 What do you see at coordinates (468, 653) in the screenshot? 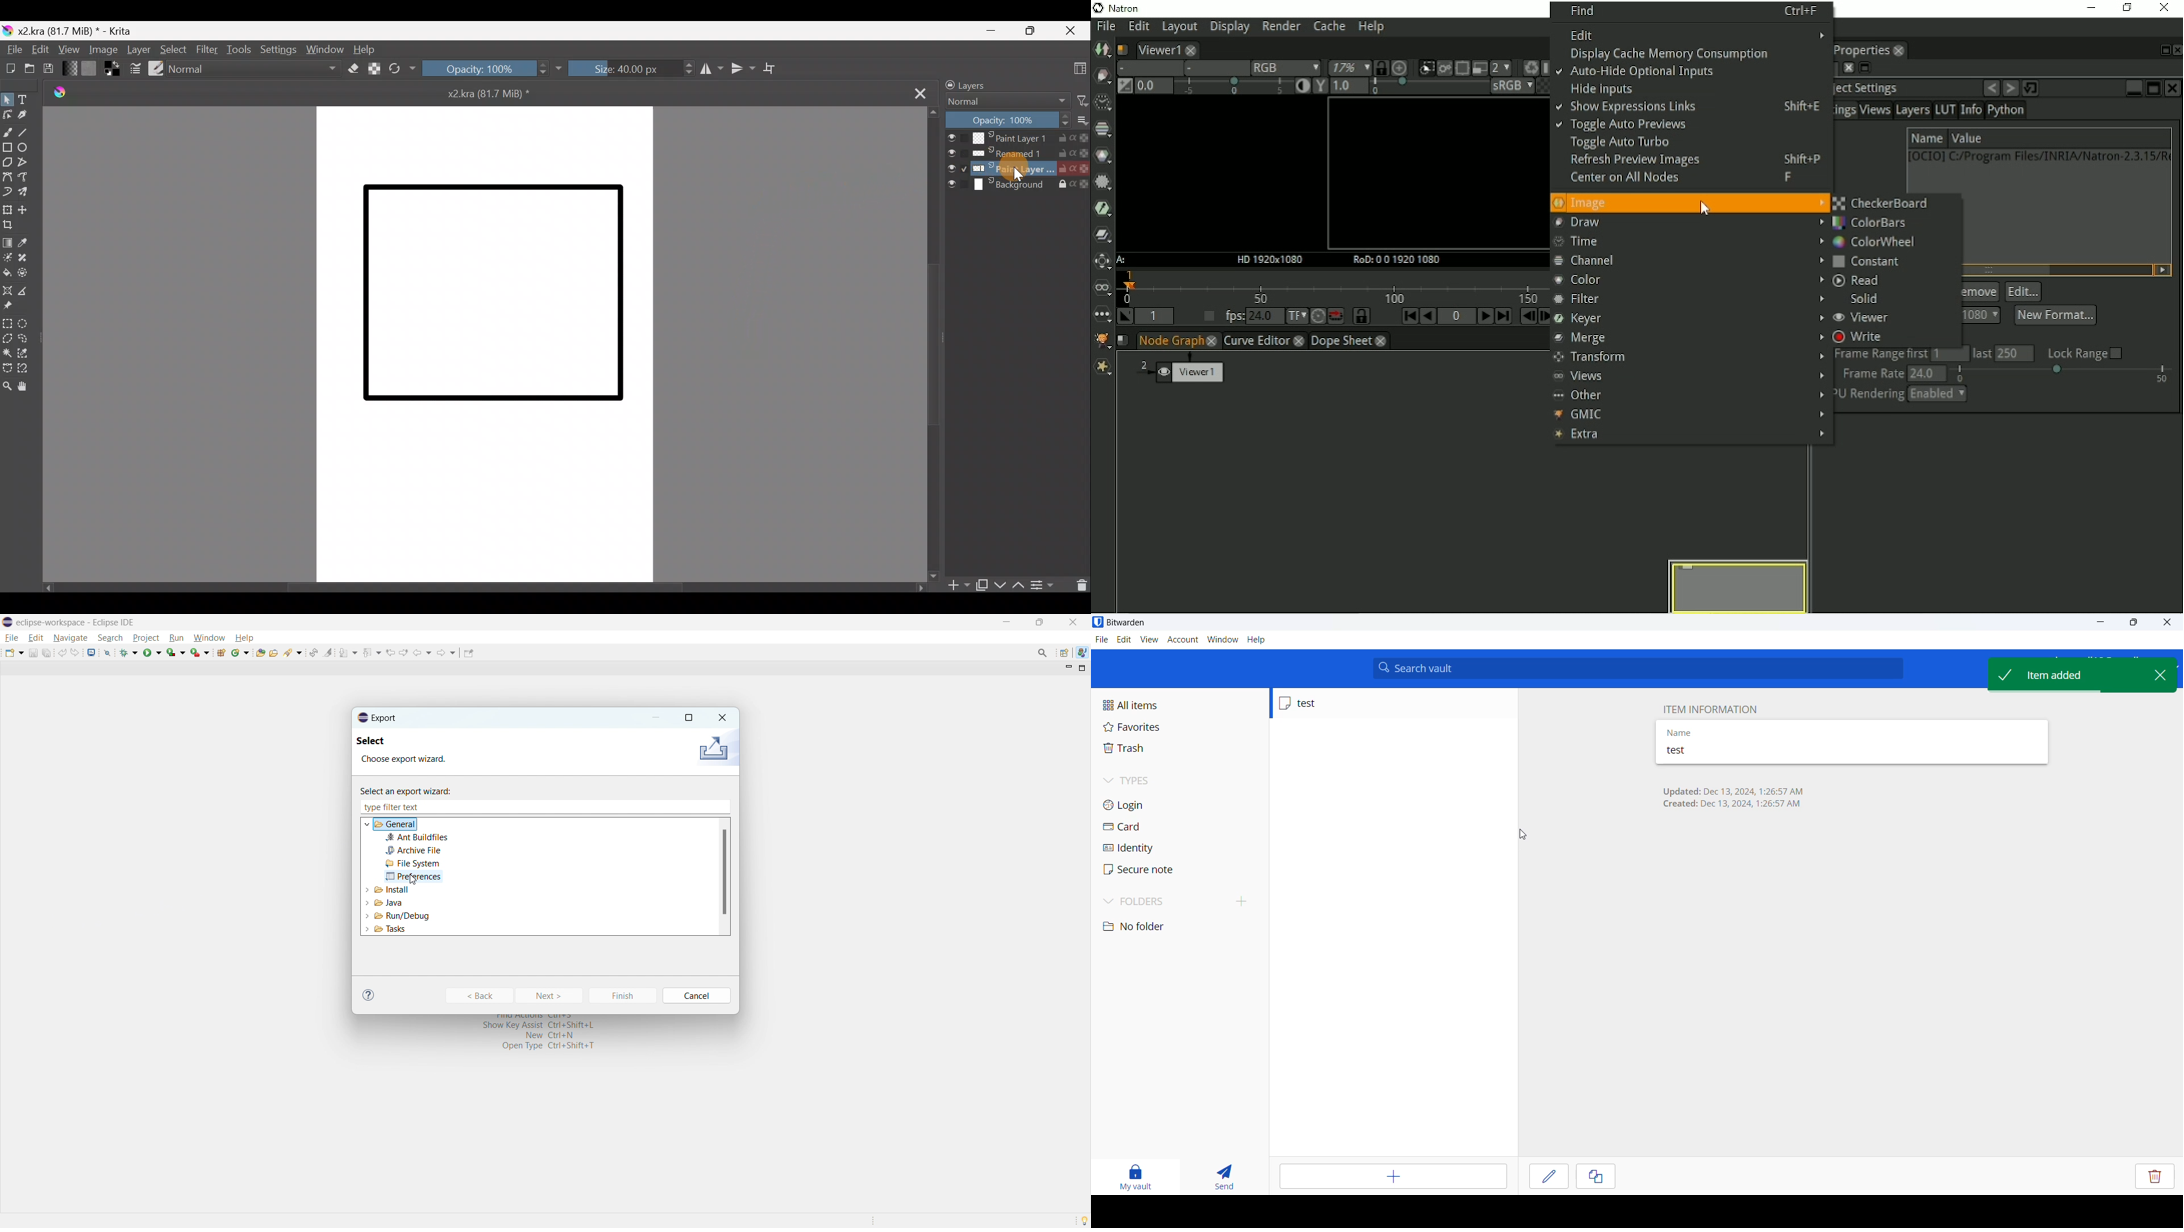
I see `pin editor` at bounding box center [468, 653].